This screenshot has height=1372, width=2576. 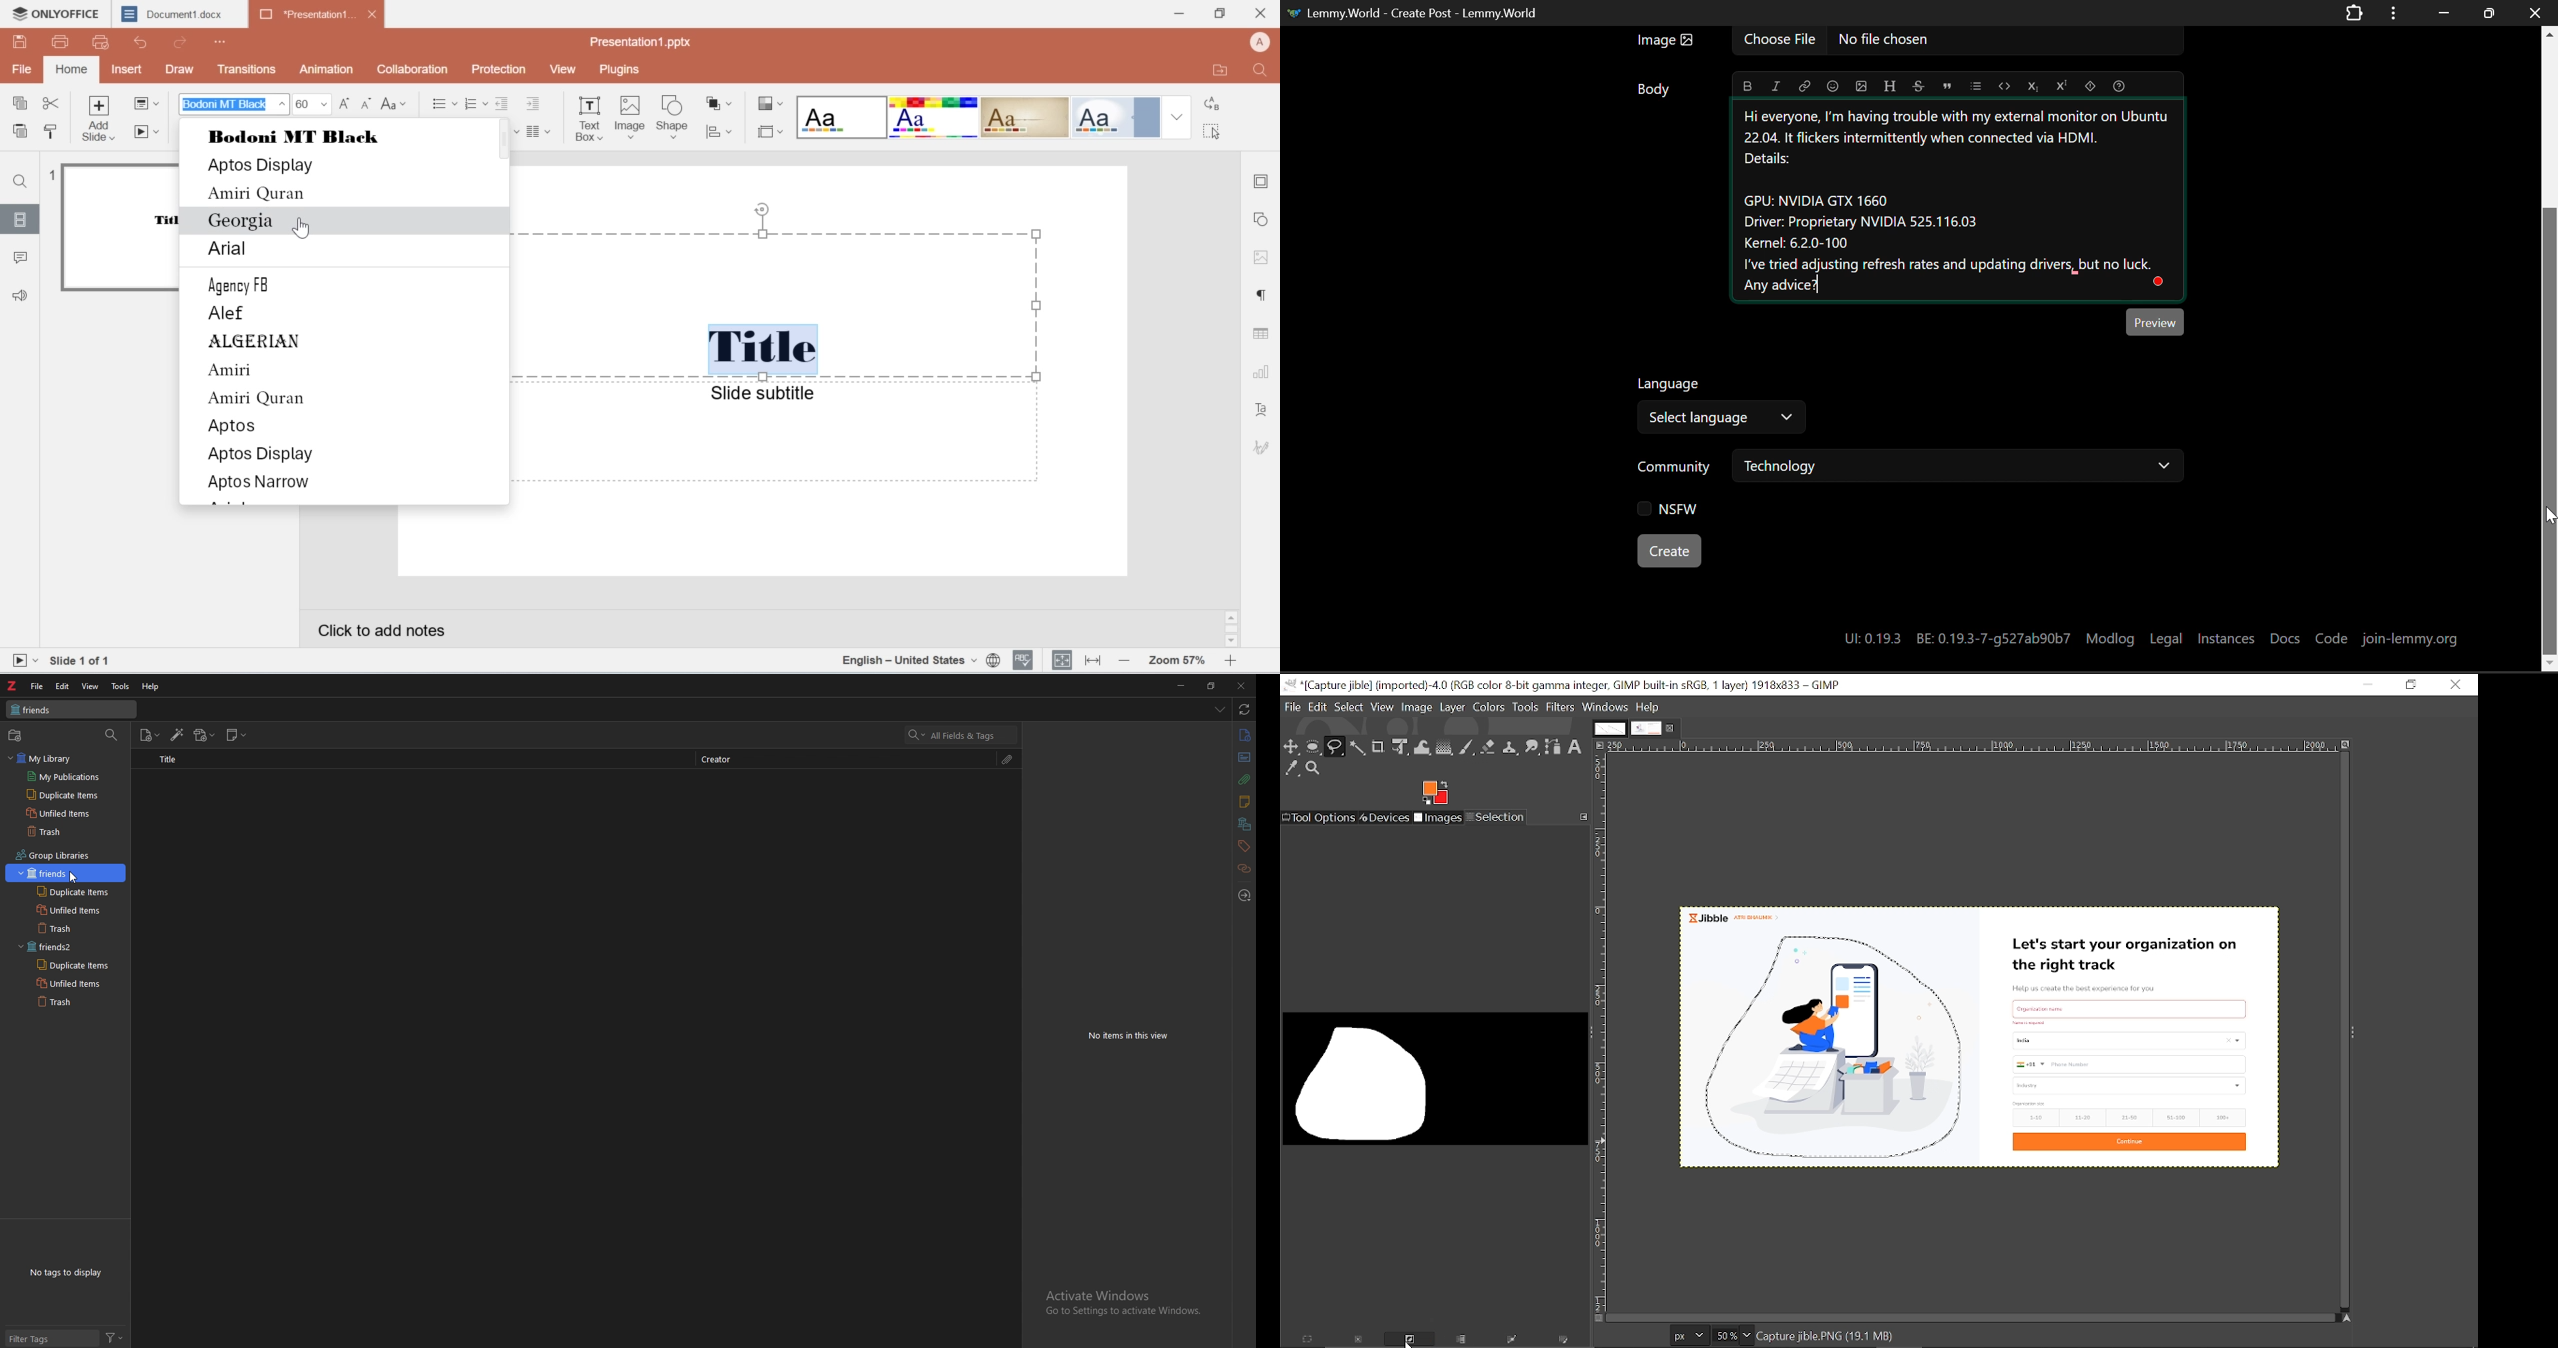 What do you see at coordinates (75, 984) in the screenshot?
I see `unfiled items` at bounding box center [75, 984].